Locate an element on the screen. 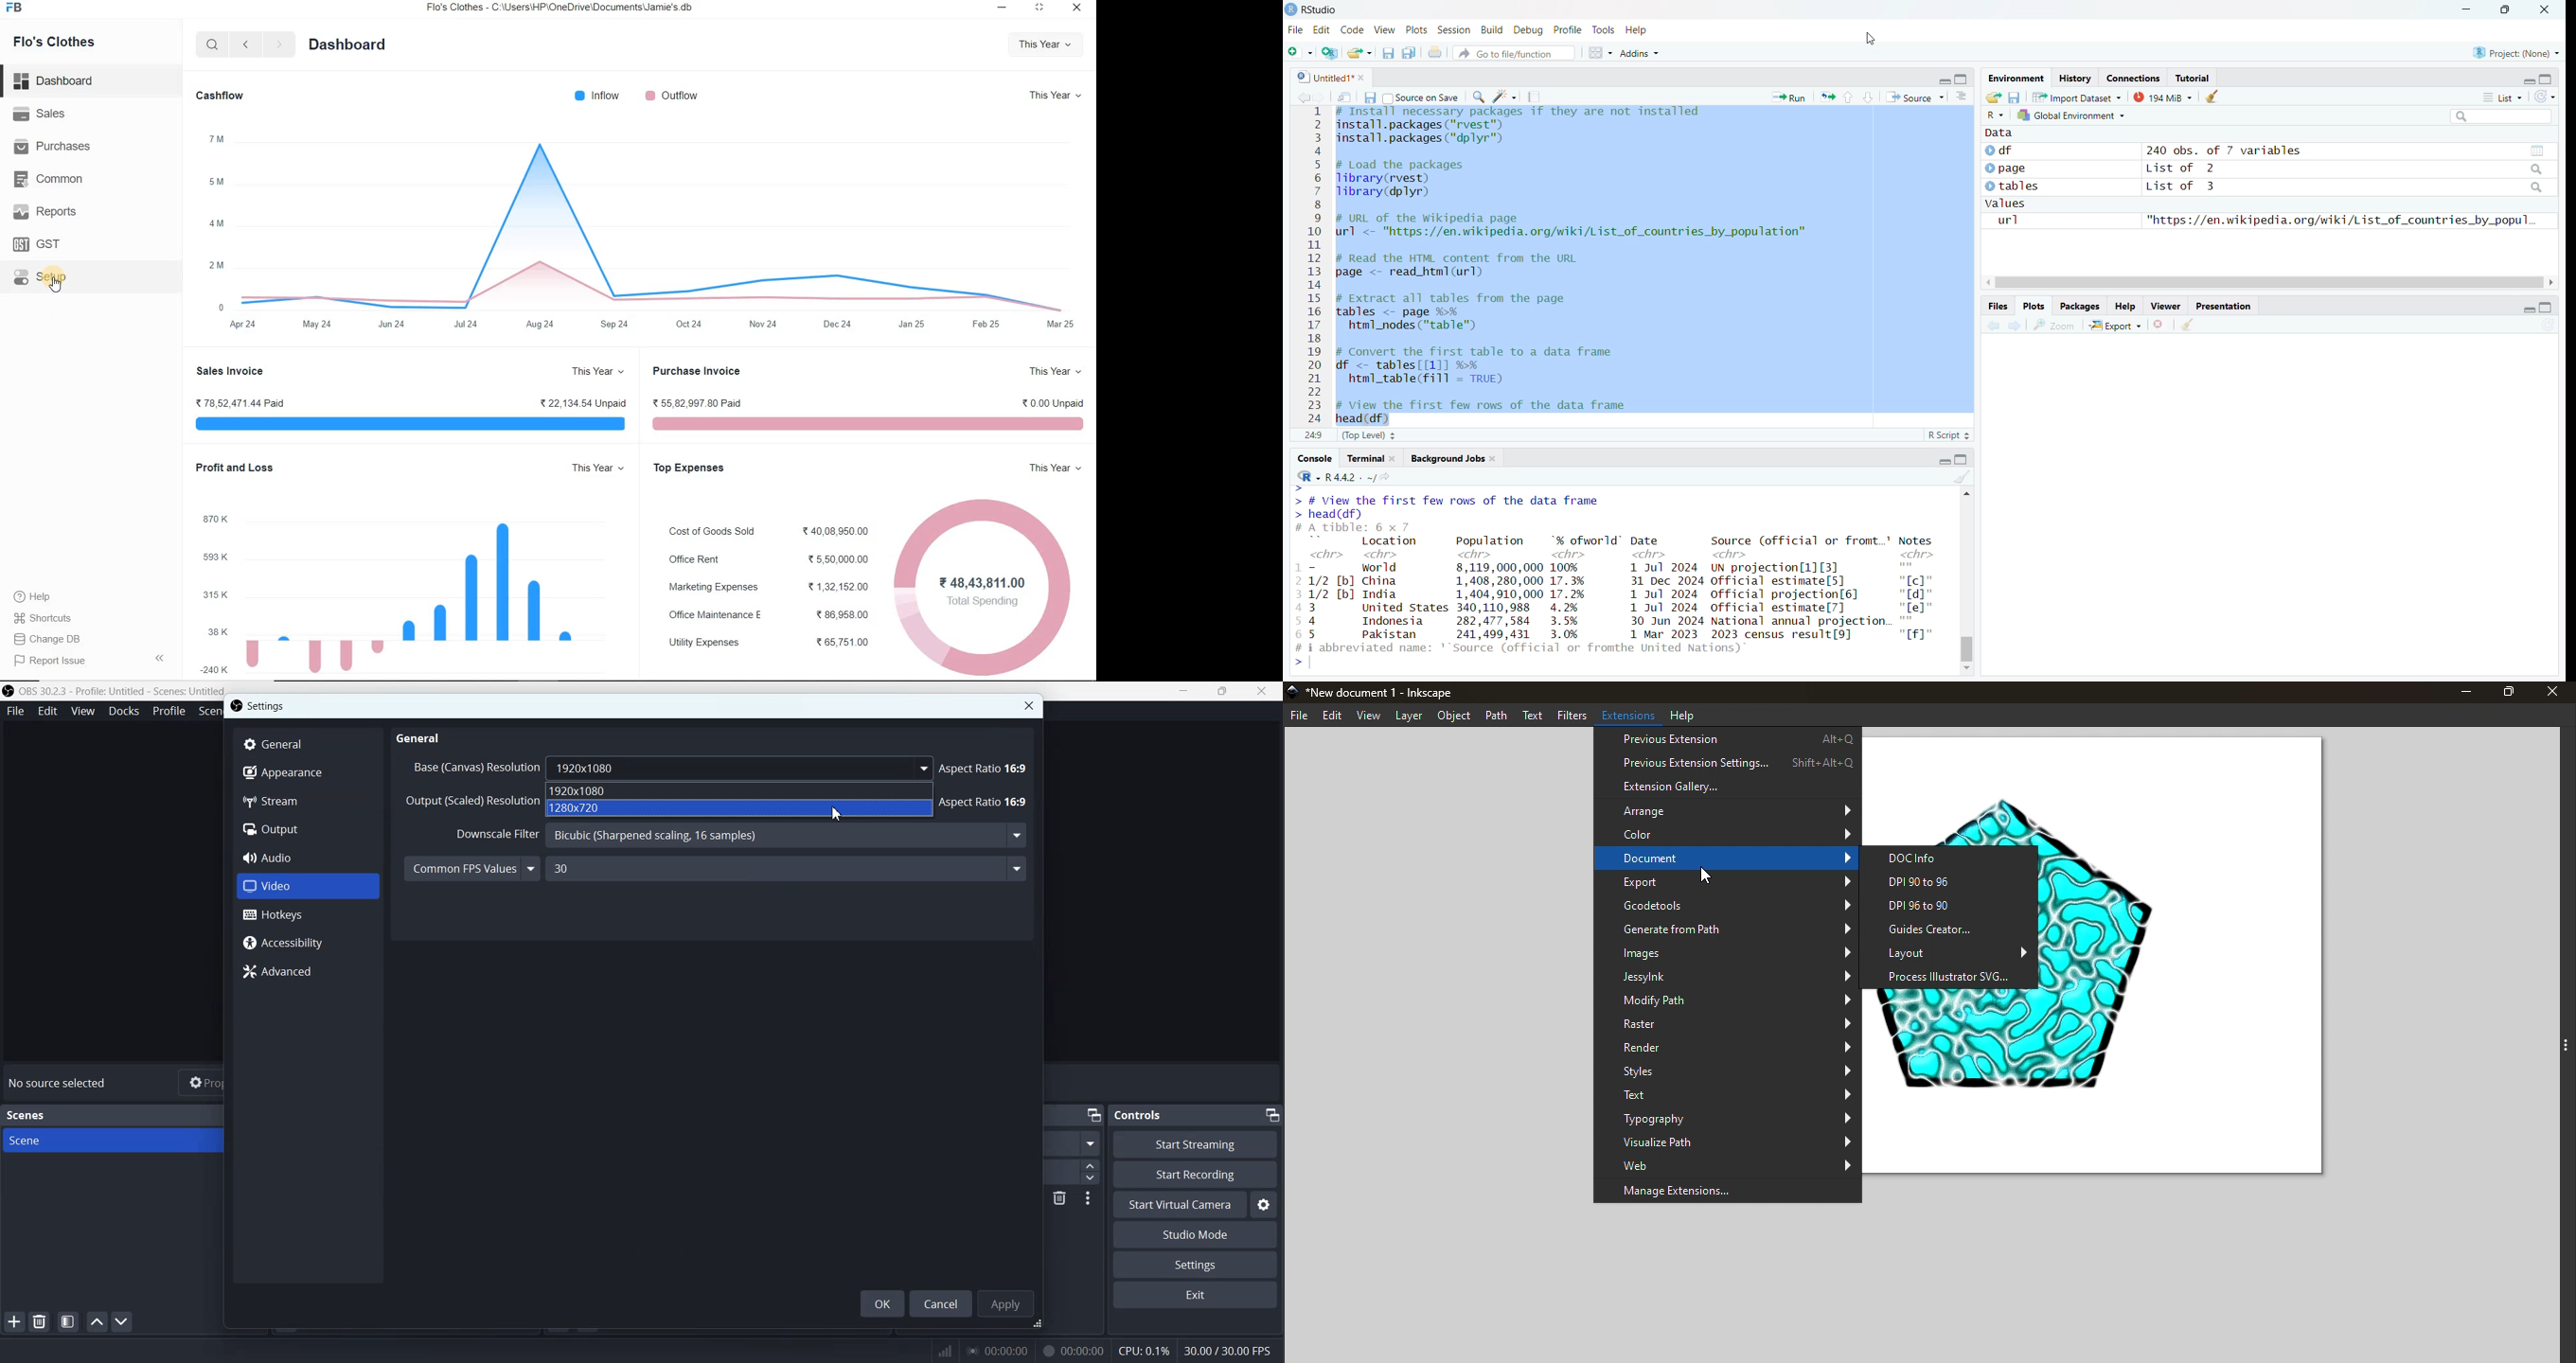  1920x1080 is located at coordinates (741, 790).